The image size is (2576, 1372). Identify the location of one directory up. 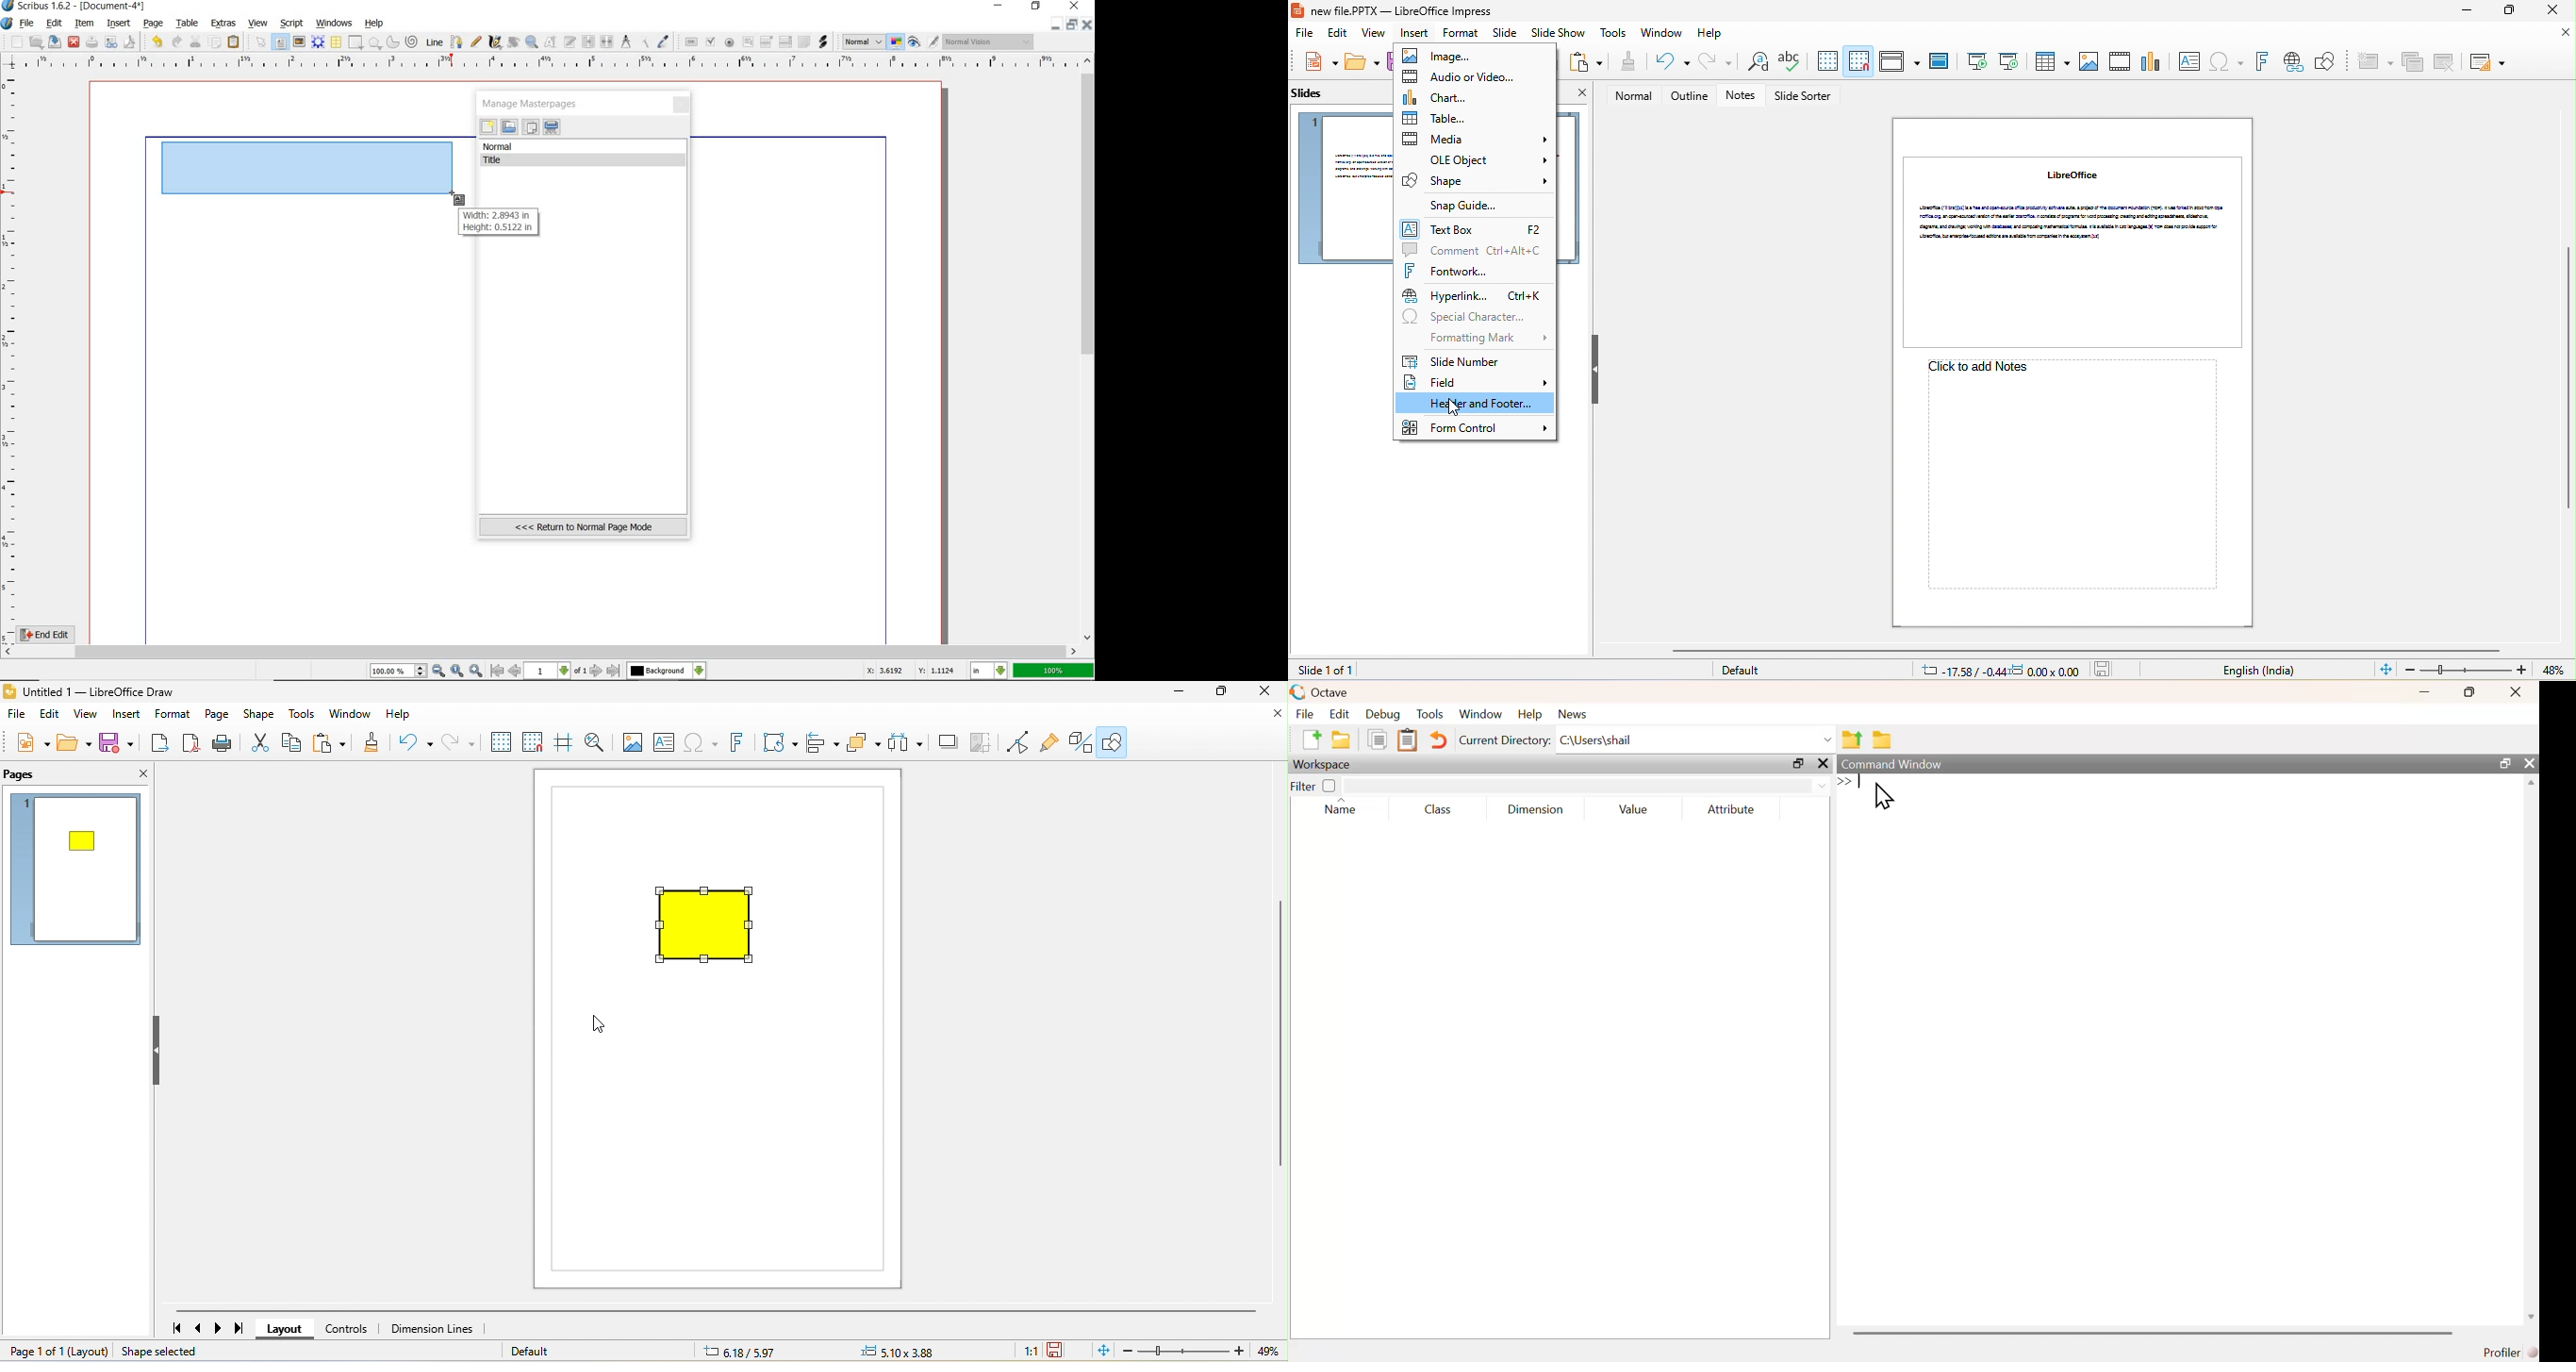
(1852, 740).